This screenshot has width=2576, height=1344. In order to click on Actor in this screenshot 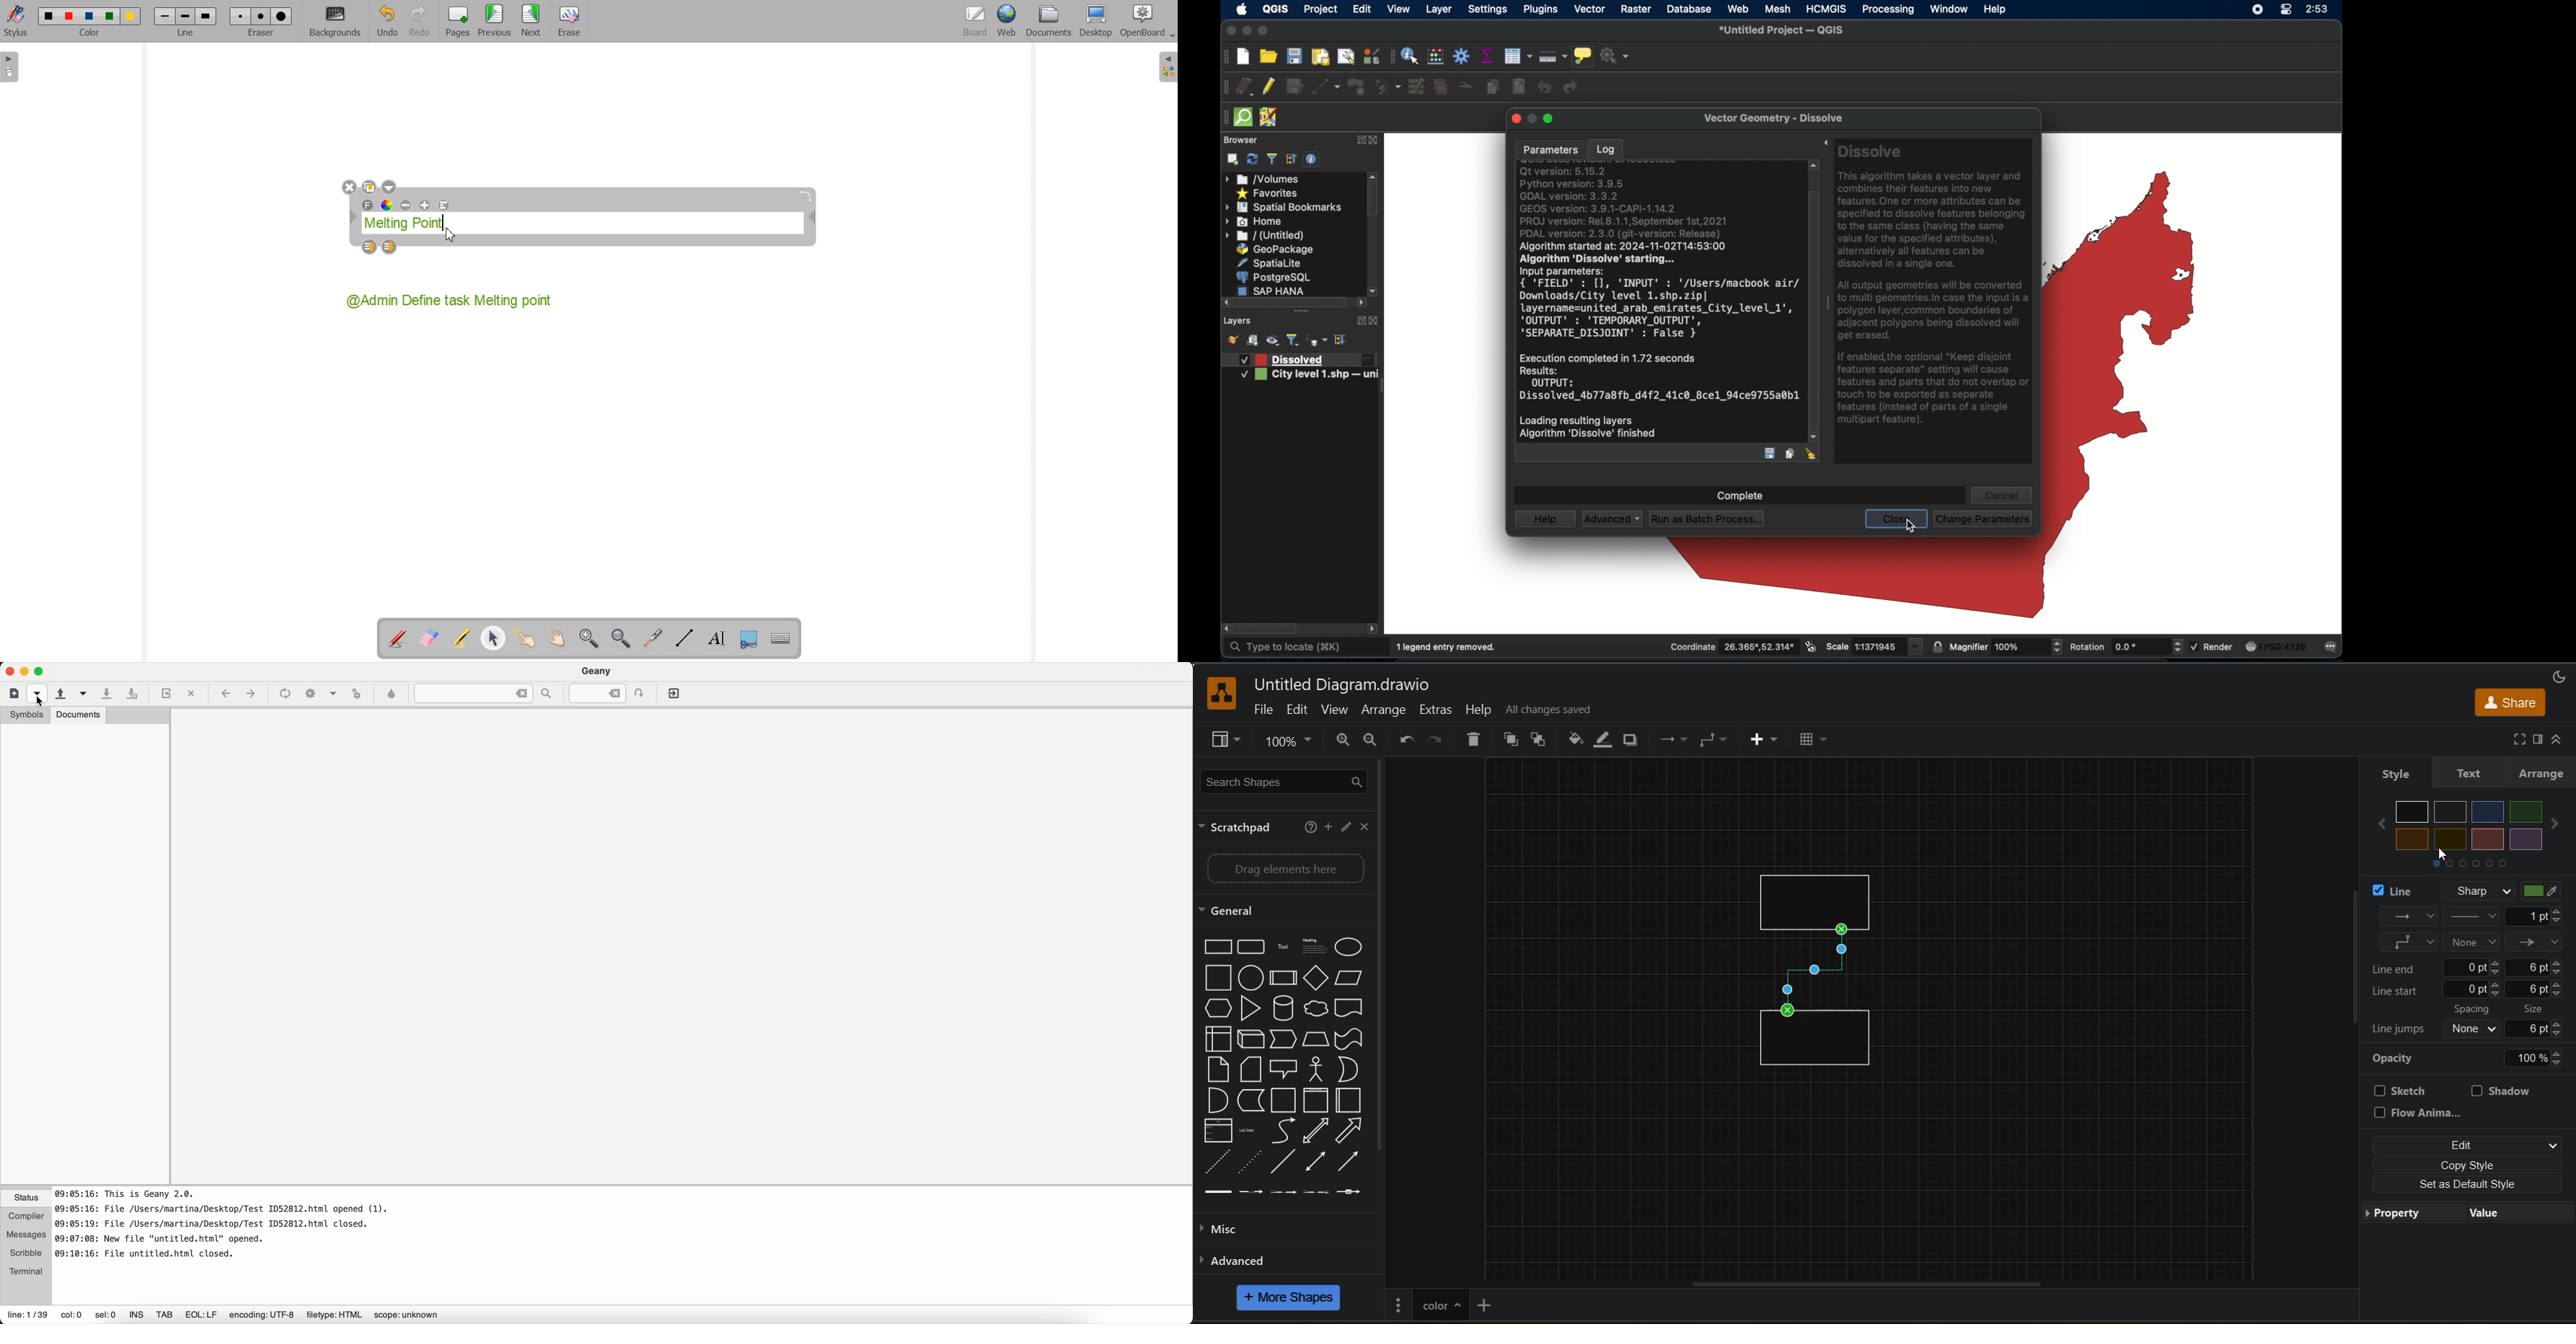, I will do `click(1320, 1069)`.